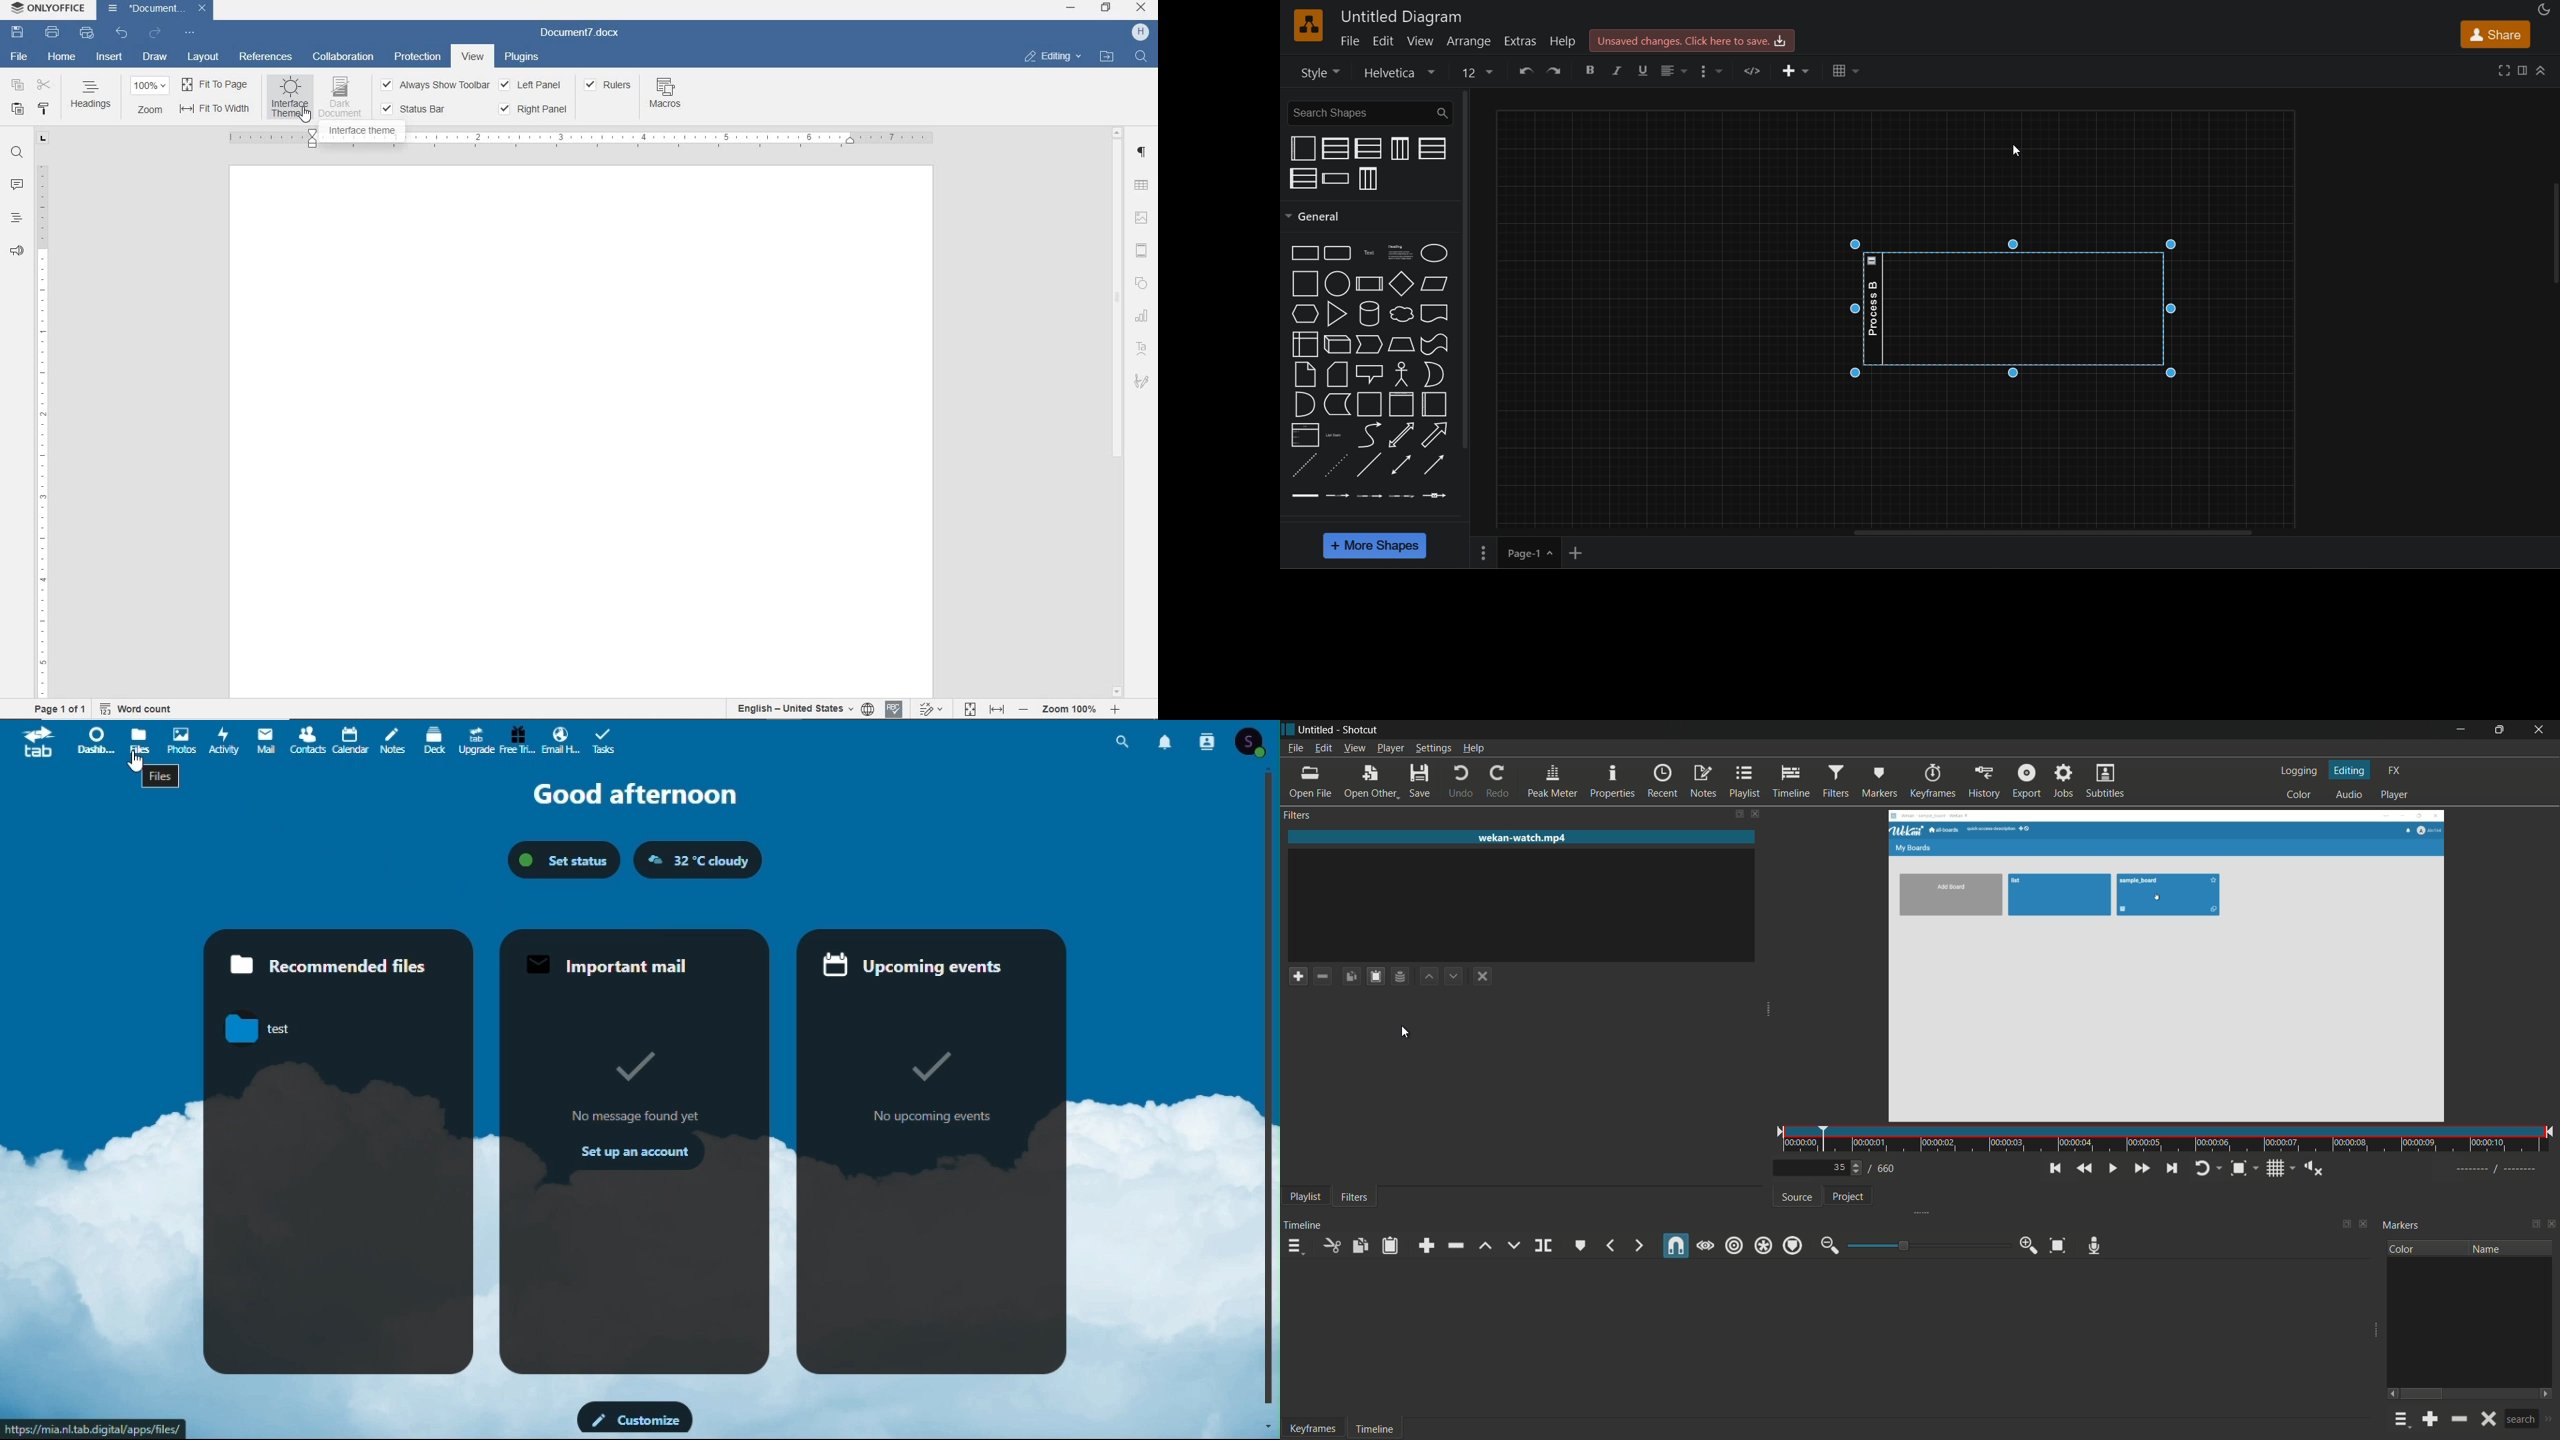 This screenshot has height=1456, width=2576. Describe the element at coordinates (1309, 782) in the screenshot. I see `open file` at that location.